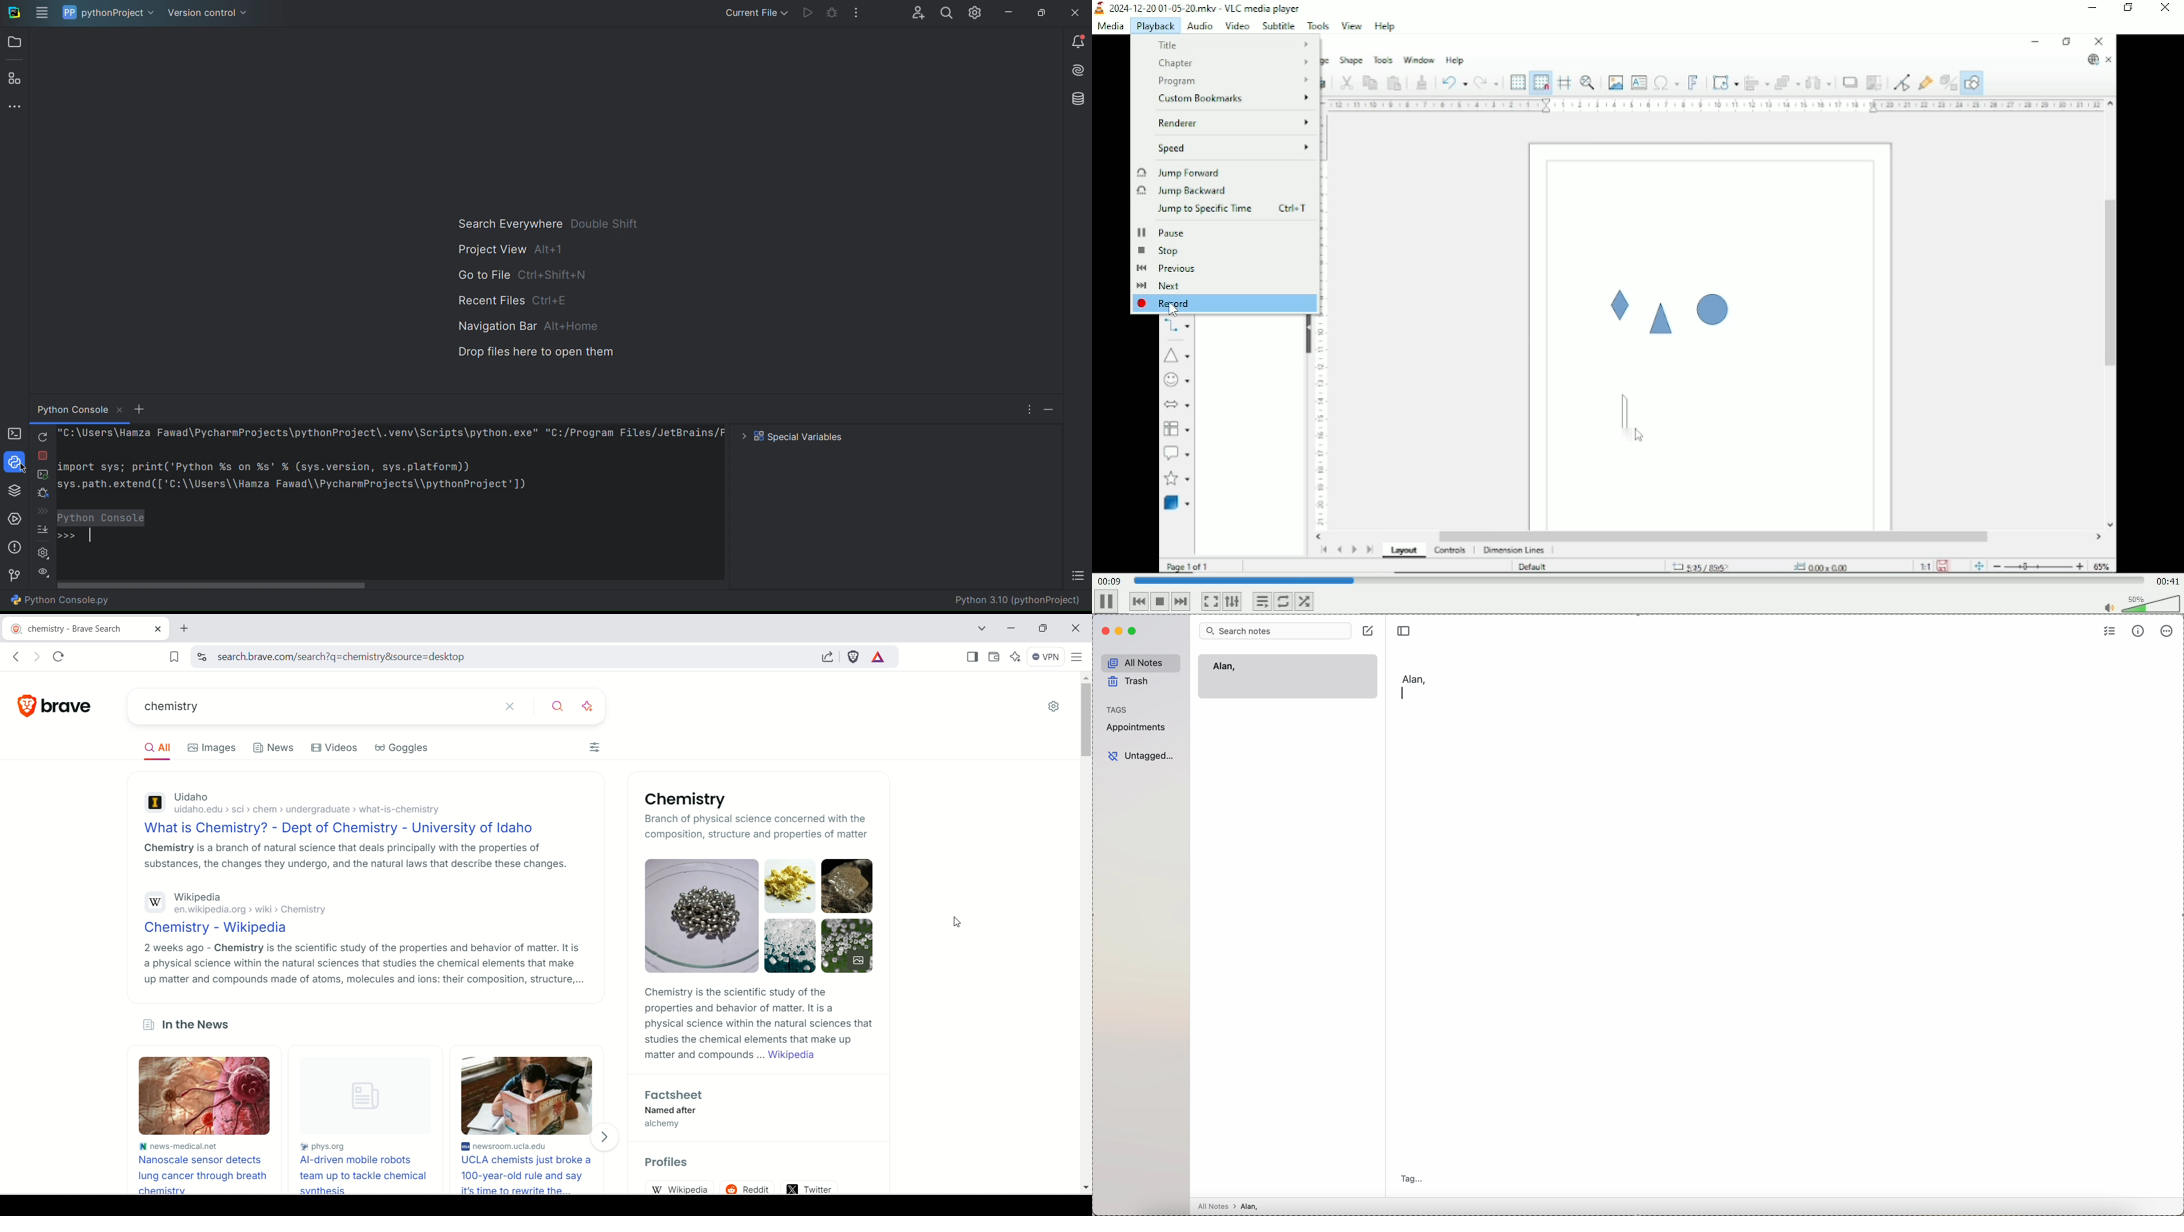  Describe the element at coordinates (1232, 149) in the screenshot. I see `Speed` at that location.